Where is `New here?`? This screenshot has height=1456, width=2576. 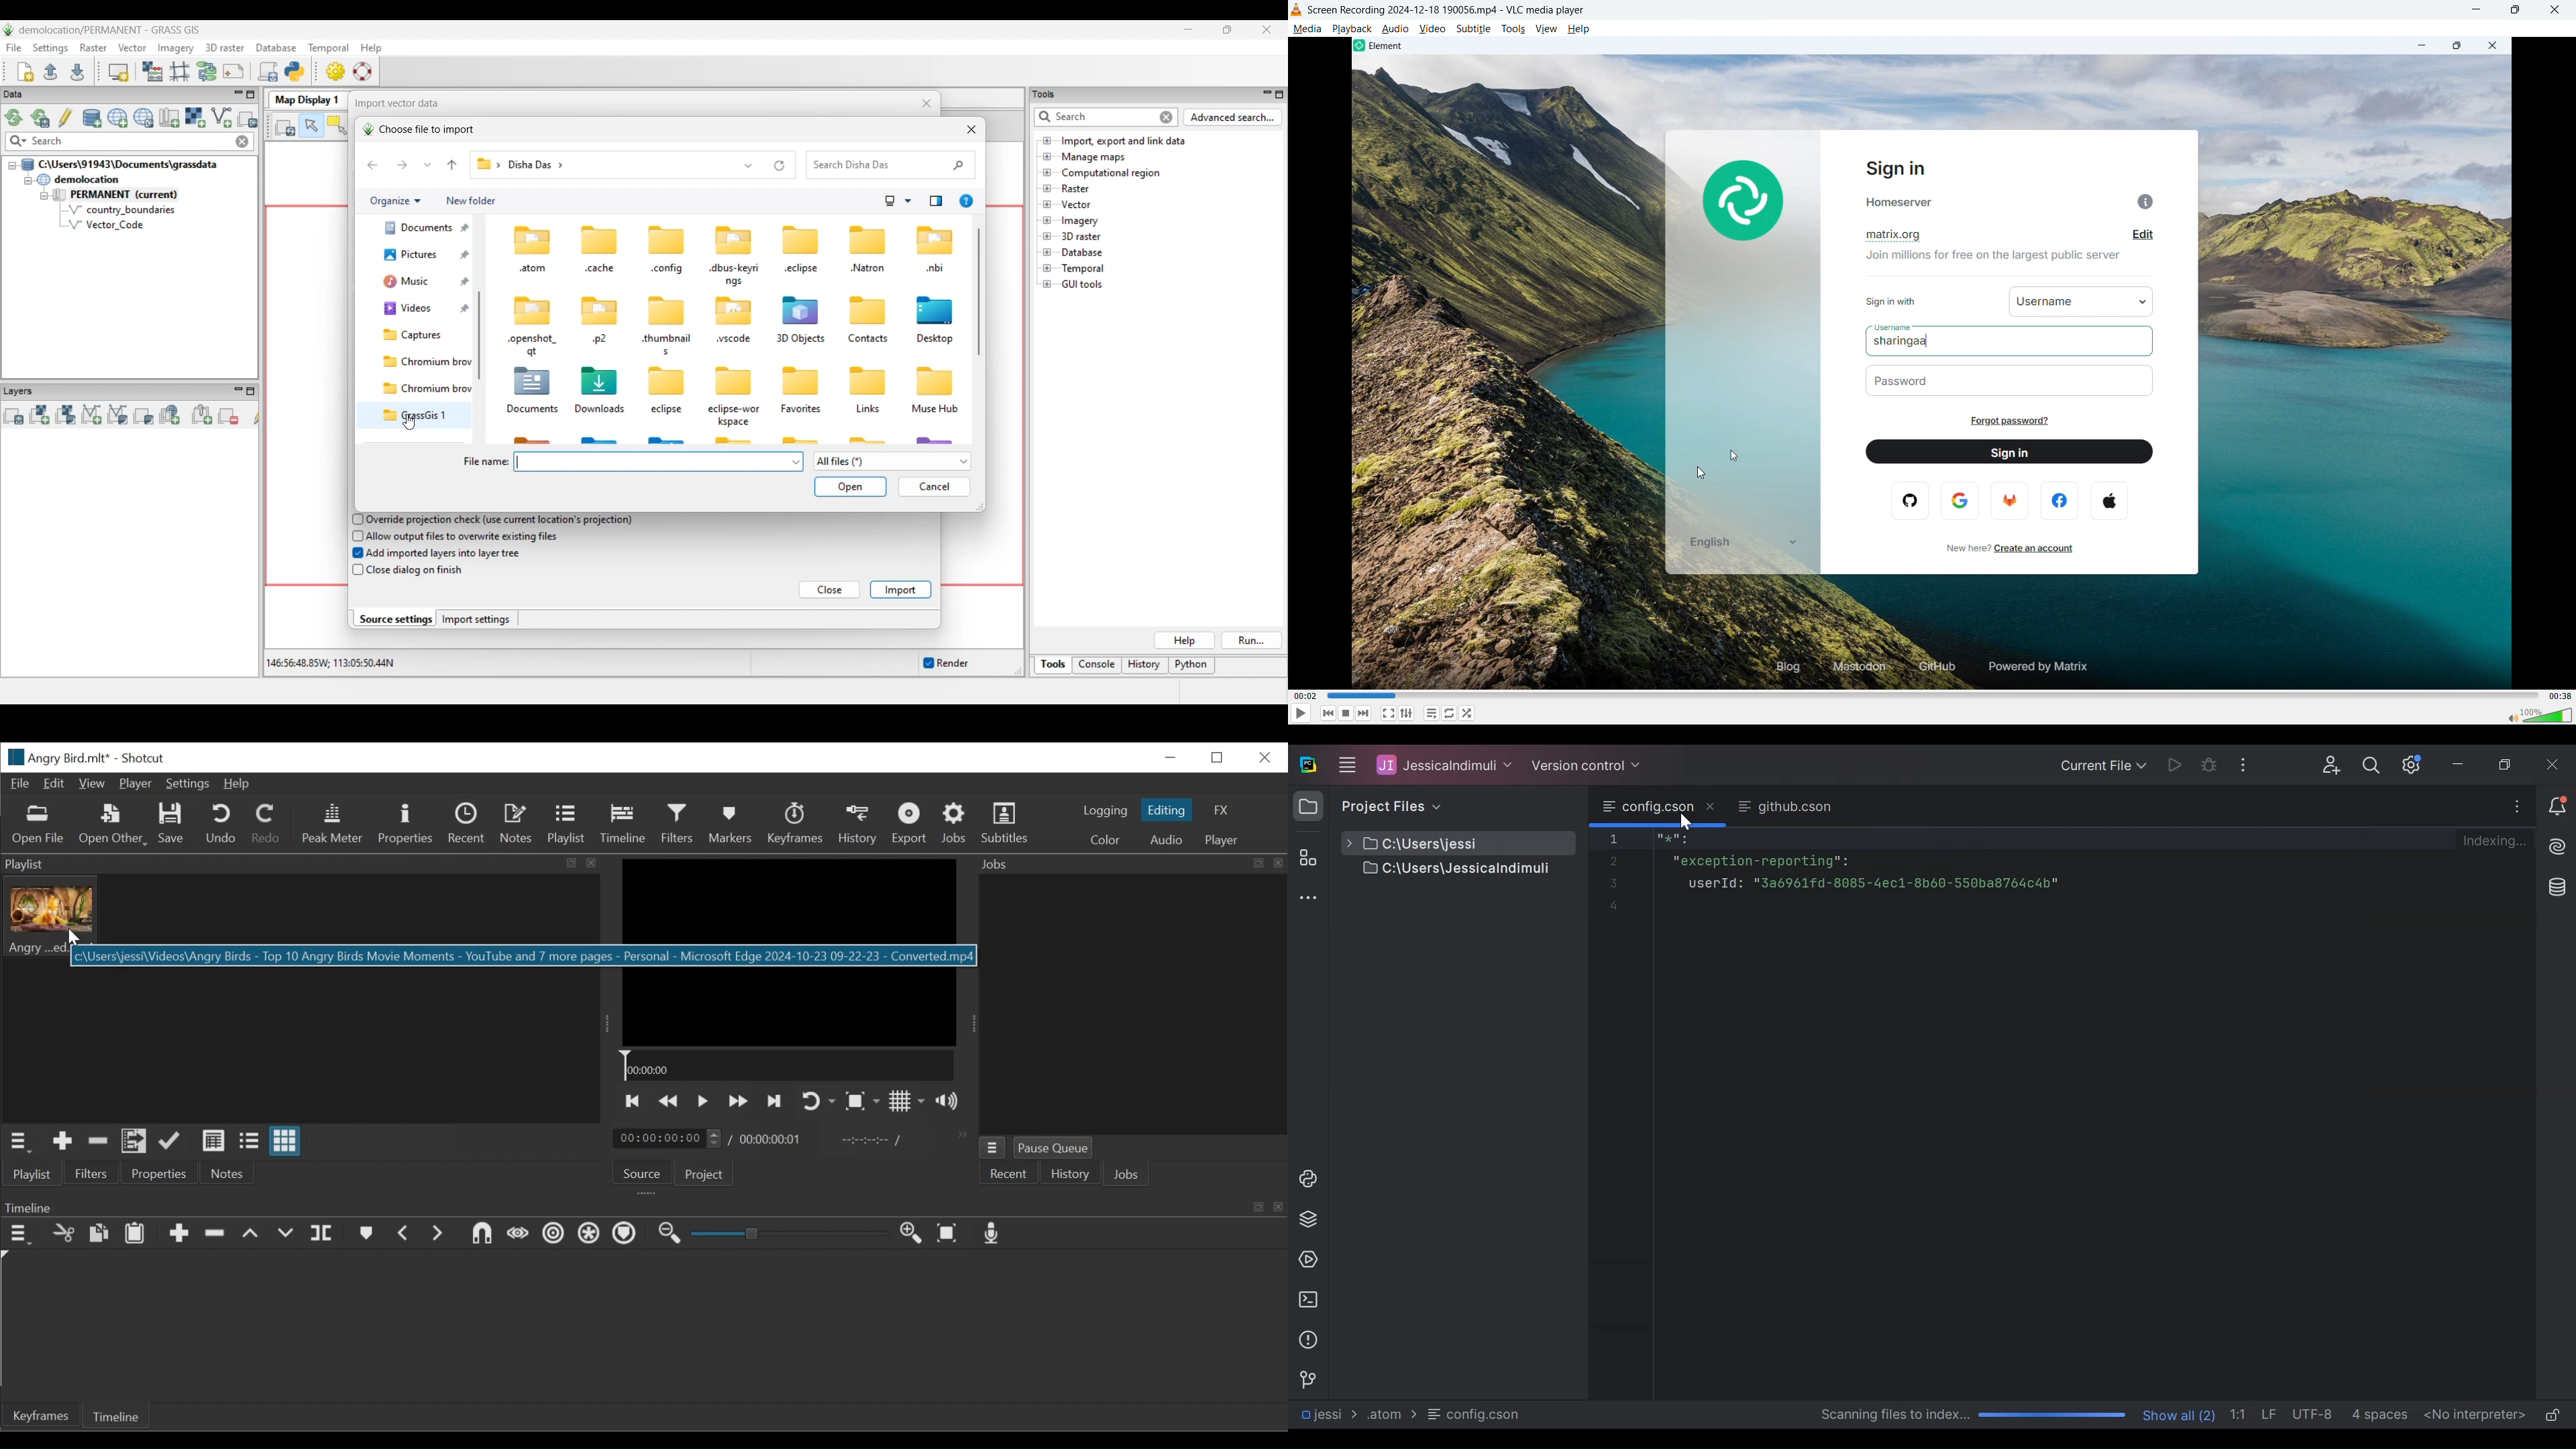
New here? is located at coordinates (1960, 549).